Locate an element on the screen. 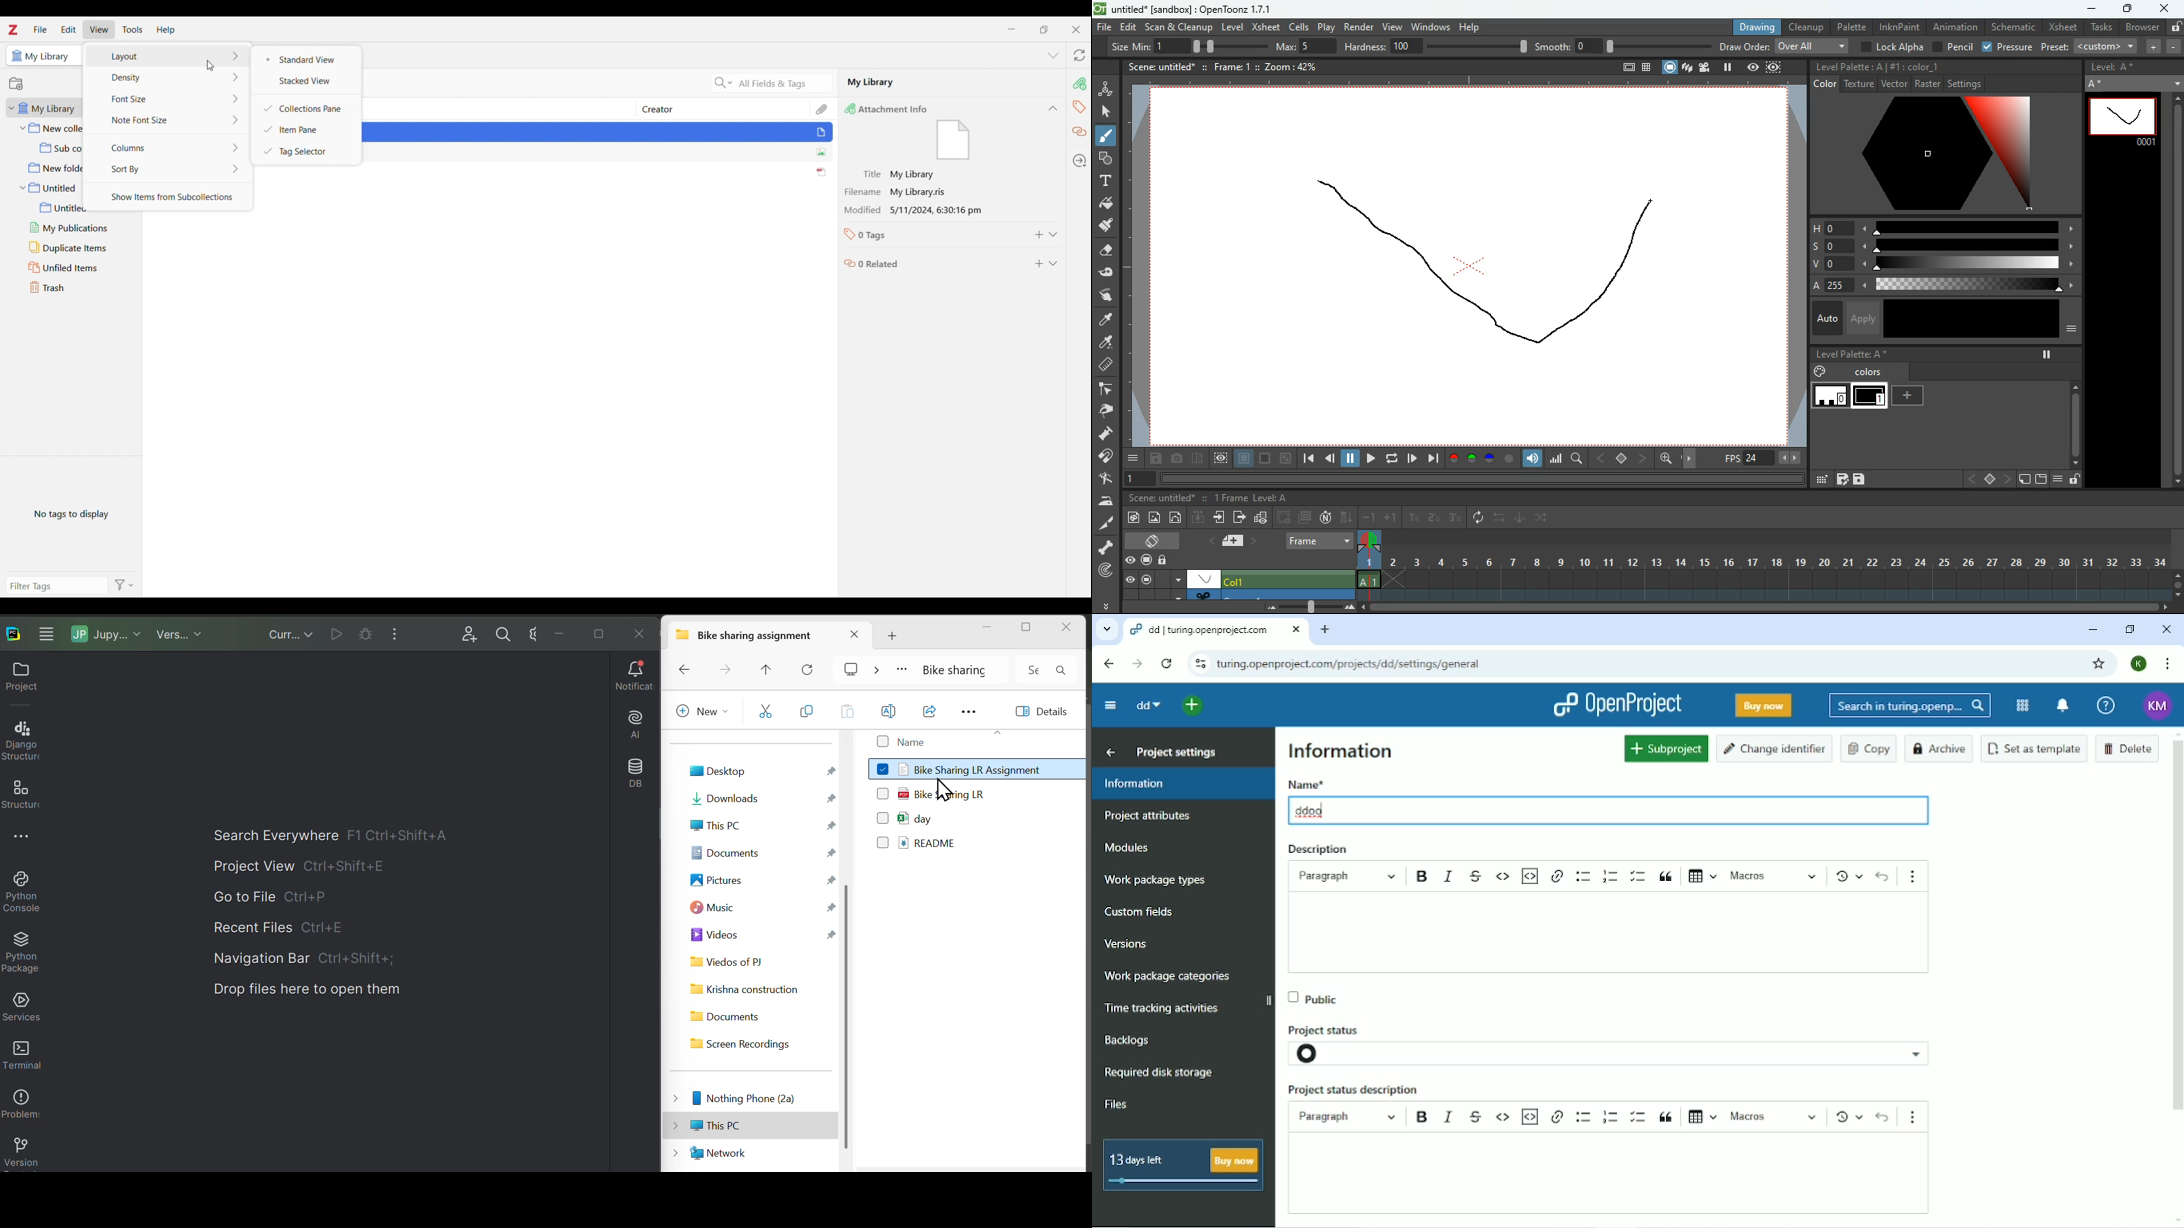 This screenshot has width=2184, height=1232. render is located at coordinates (1360, 26).